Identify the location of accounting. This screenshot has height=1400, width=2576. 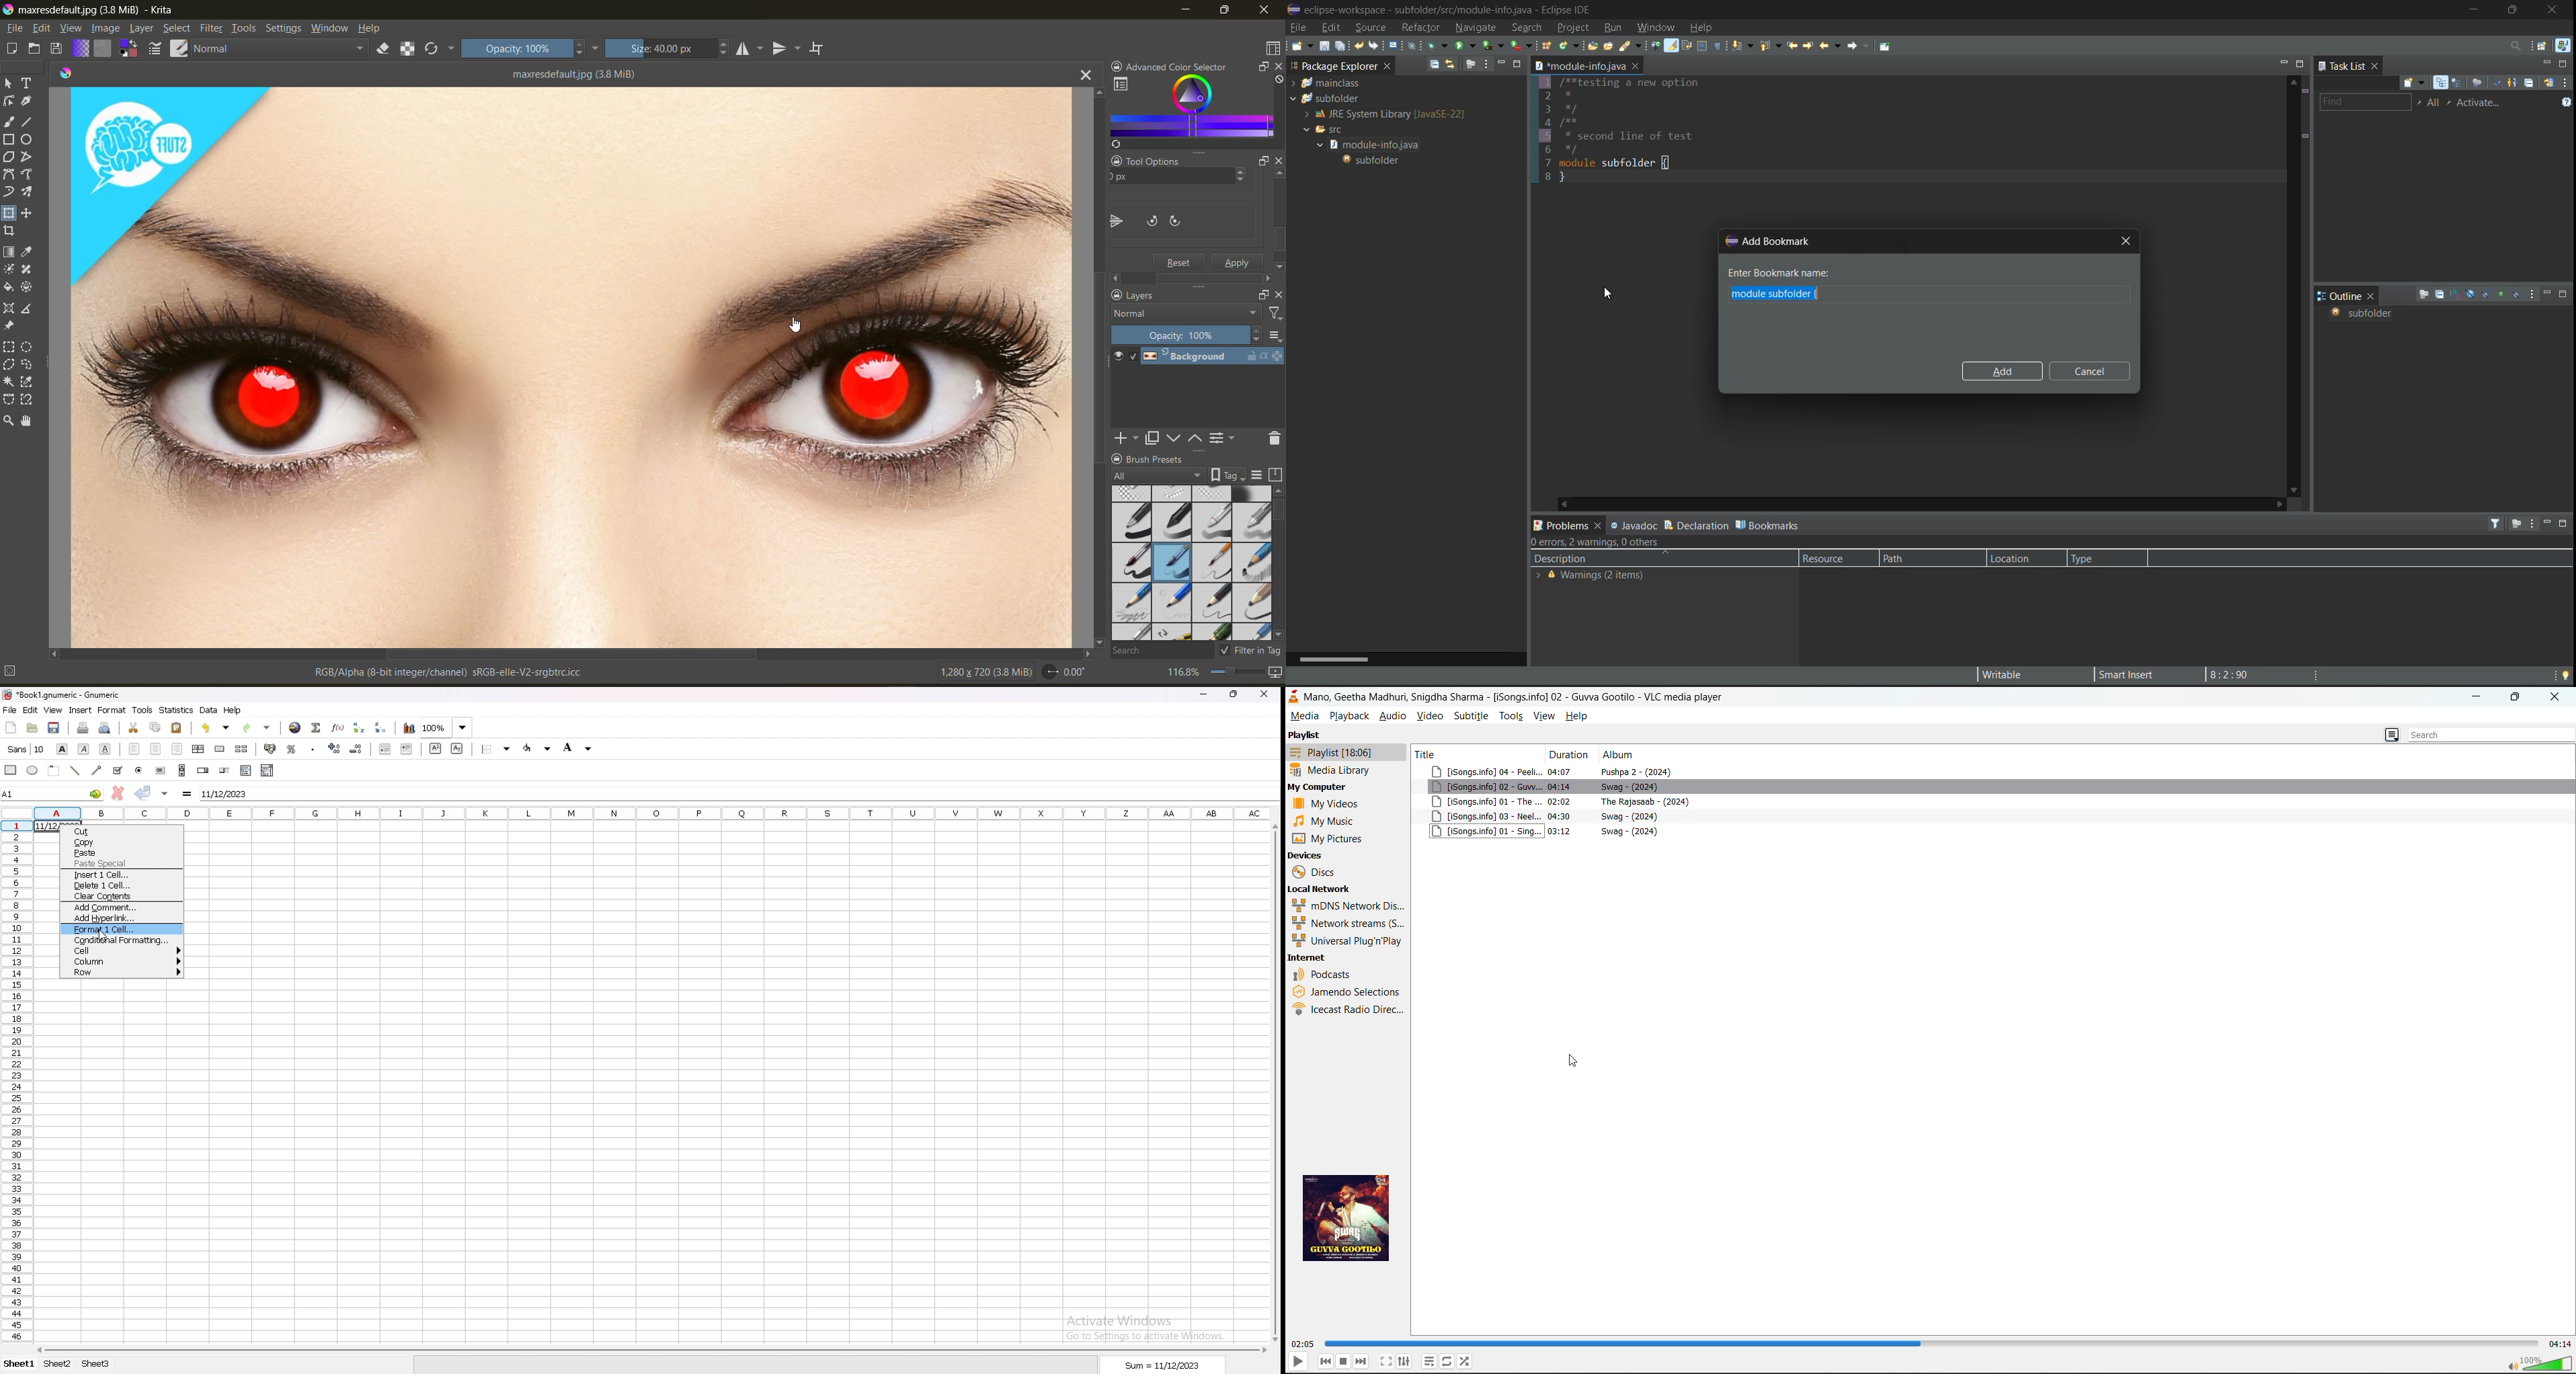
(270, 748).